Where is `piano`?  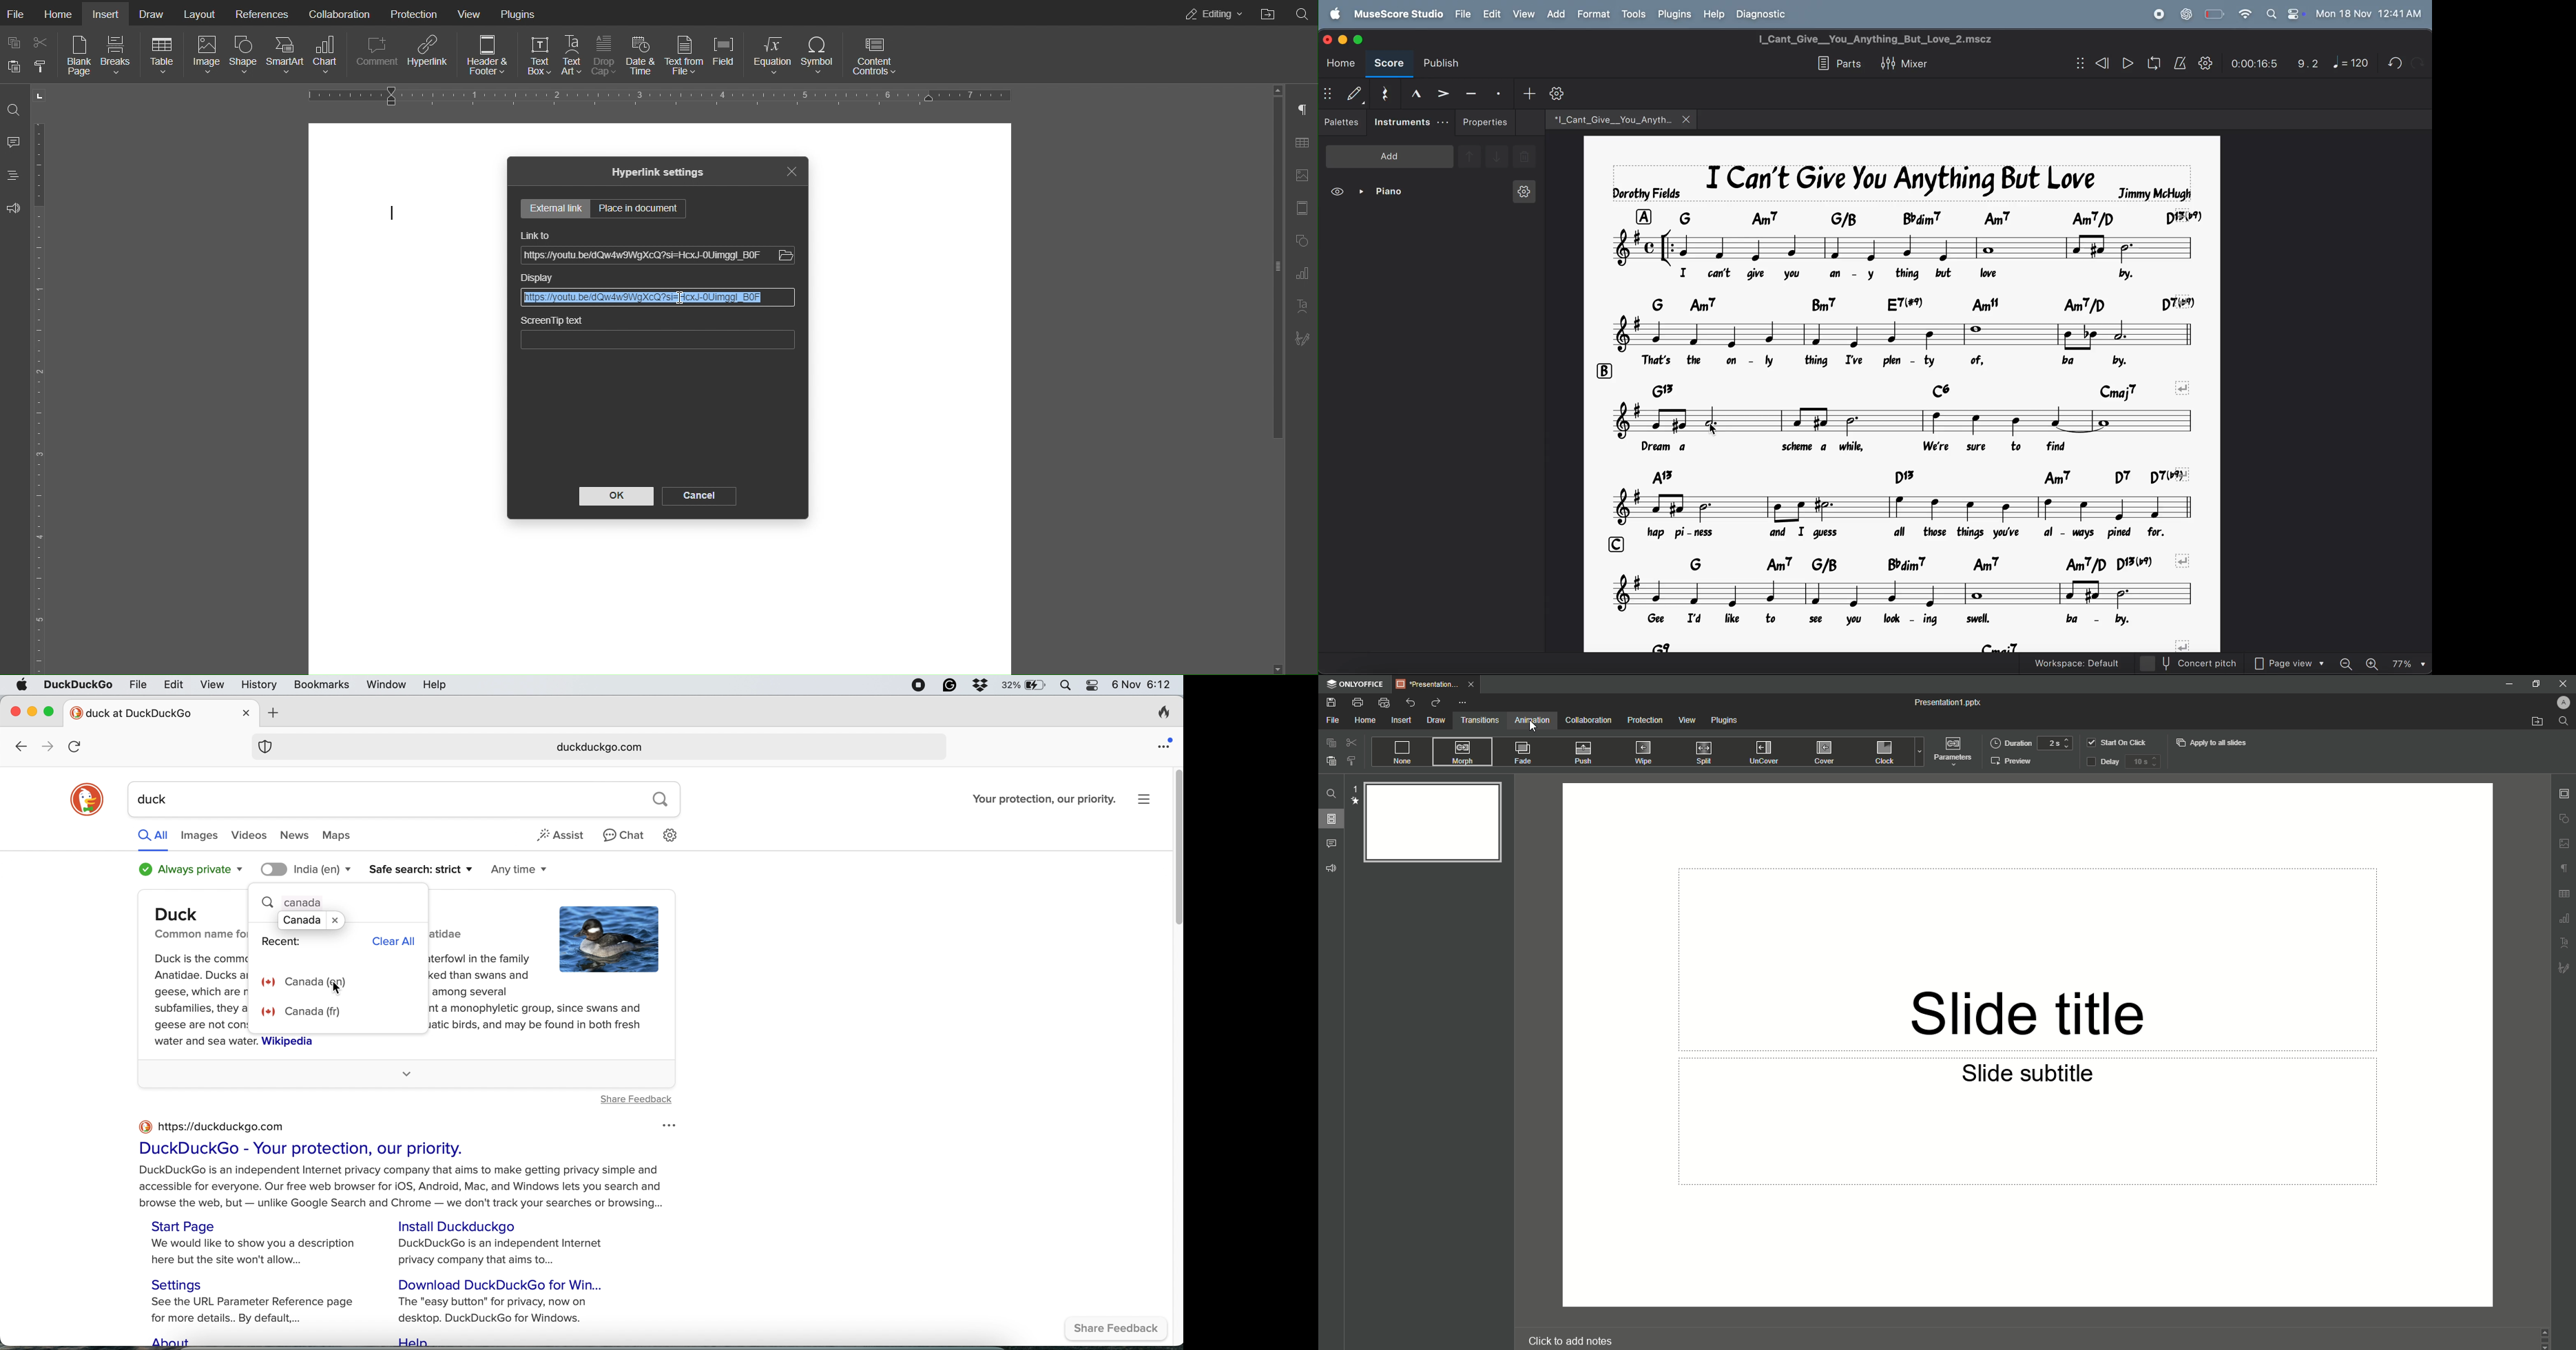 piano is located at coordinates (1381, 190).